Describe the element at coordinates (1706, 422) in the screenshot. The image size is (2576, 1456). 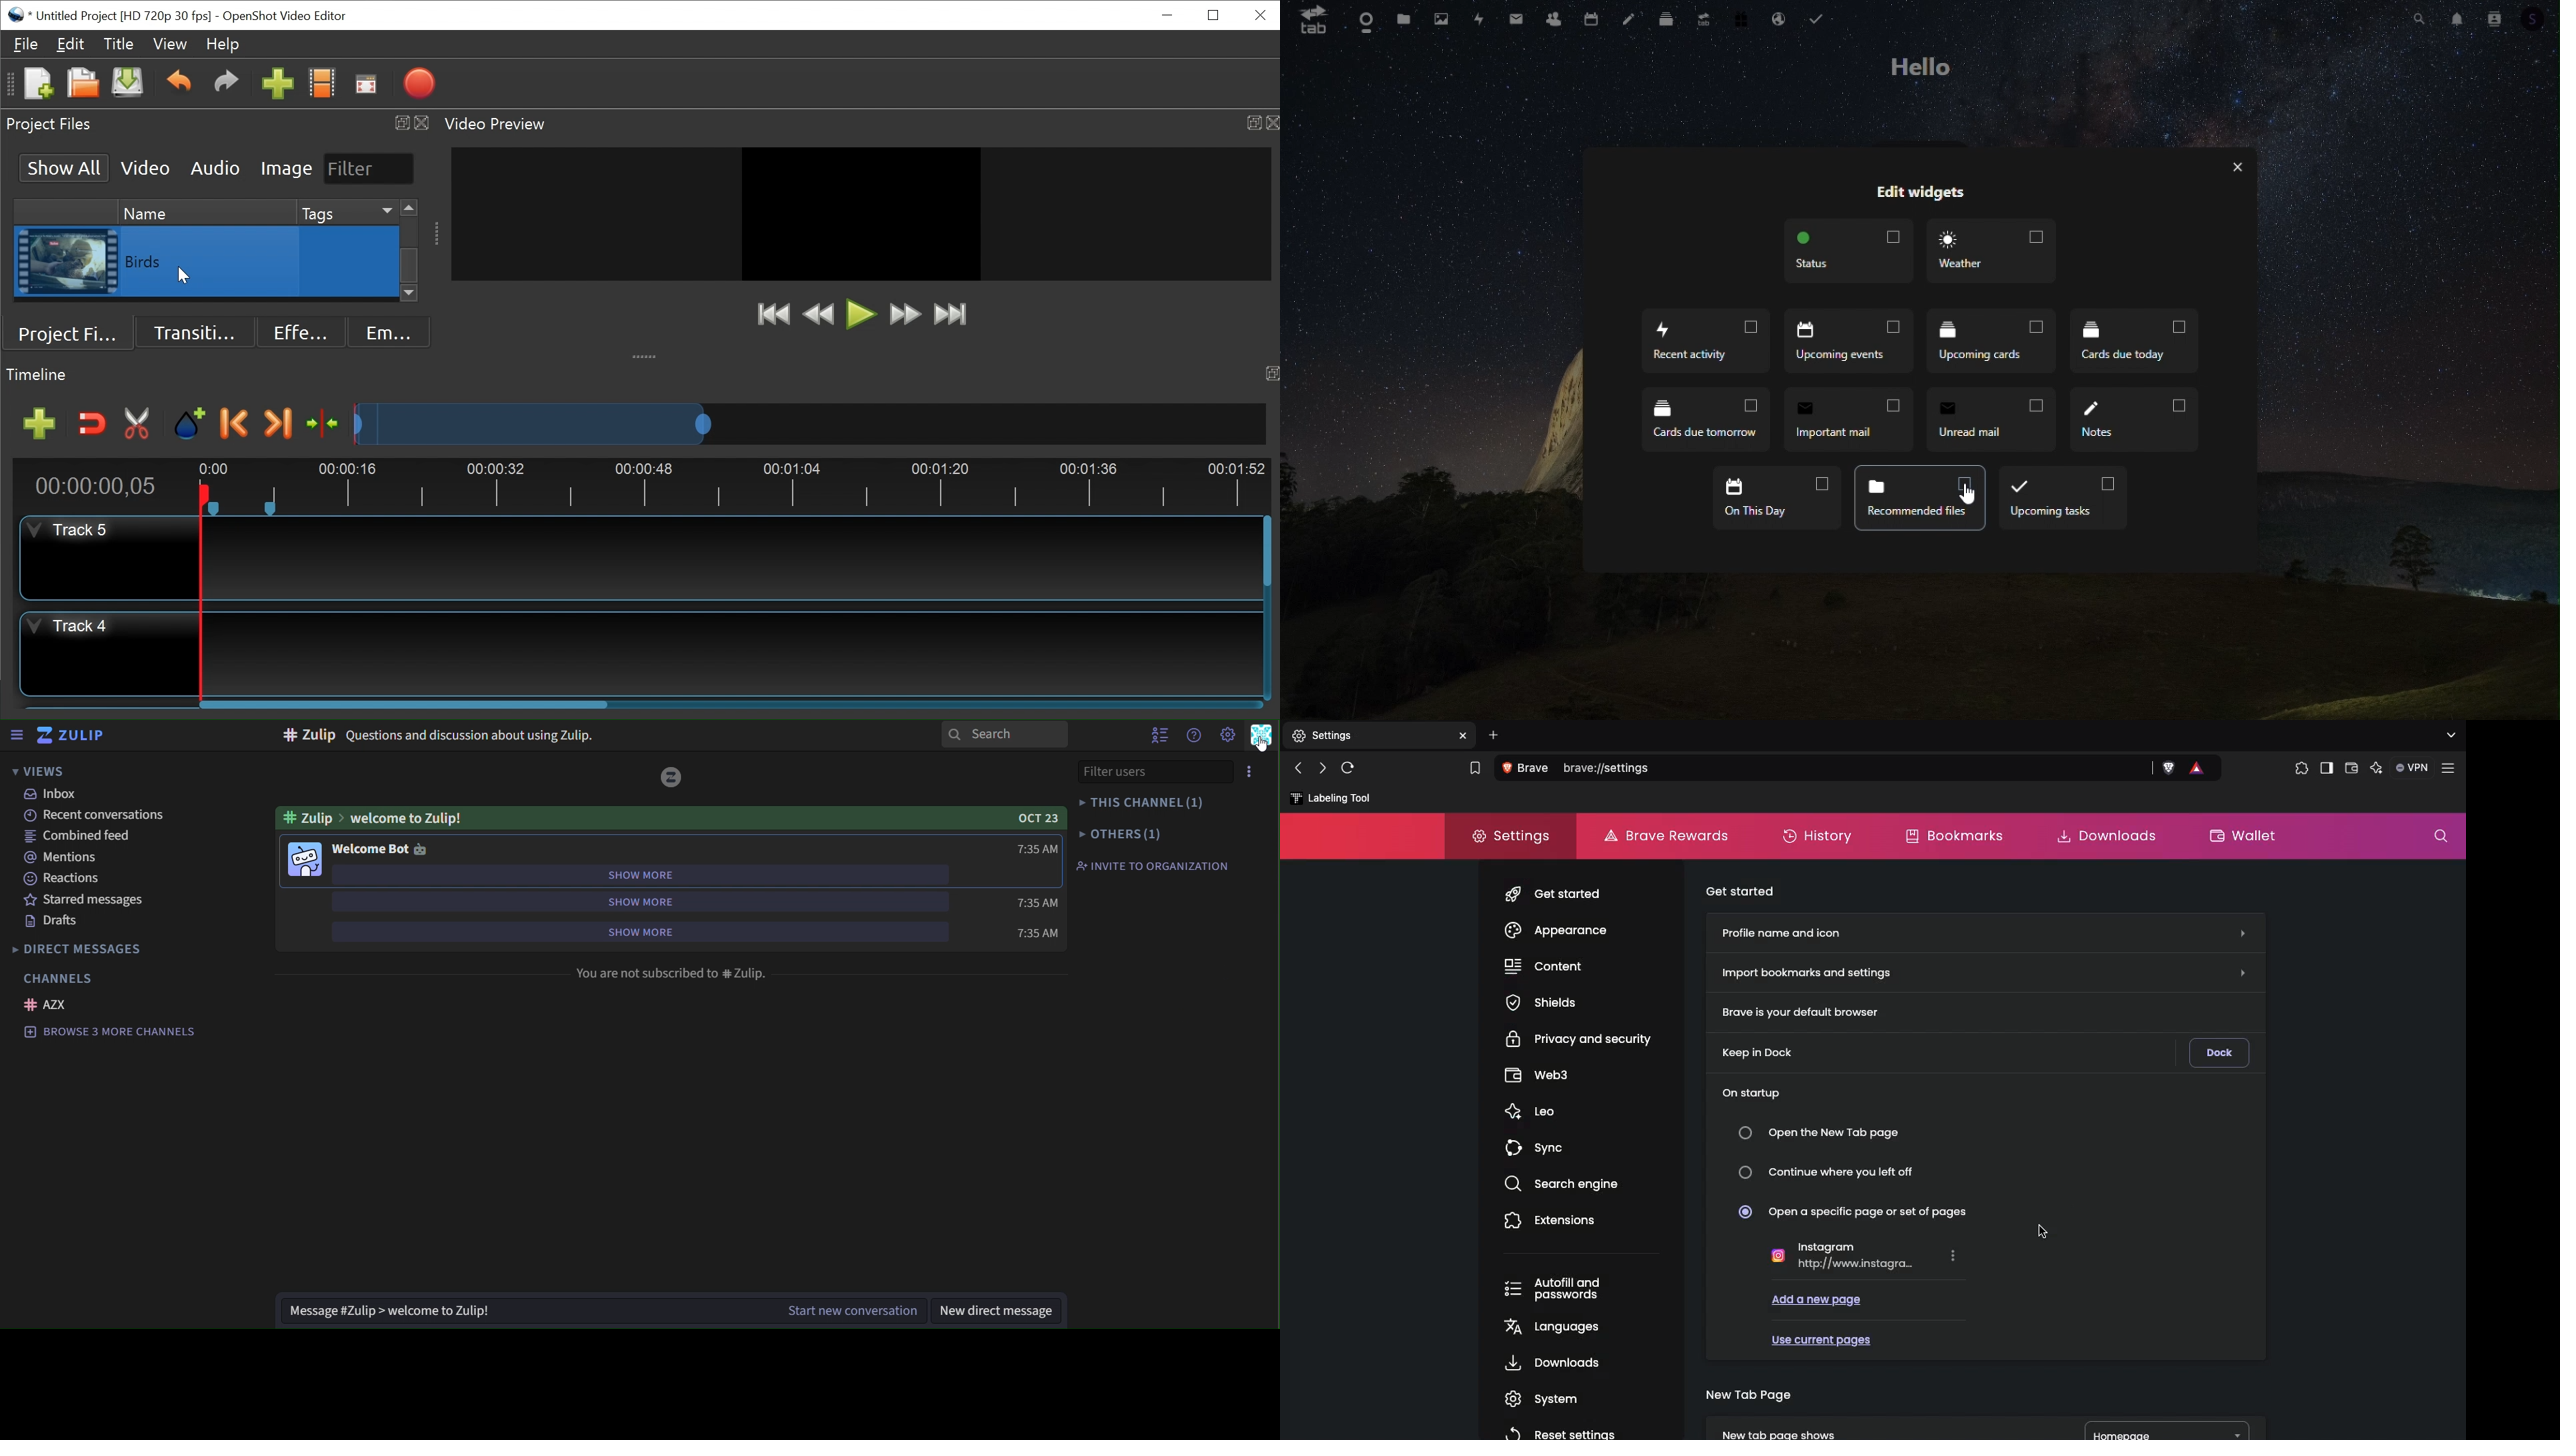
I see `cards due tomorrow` at that location.